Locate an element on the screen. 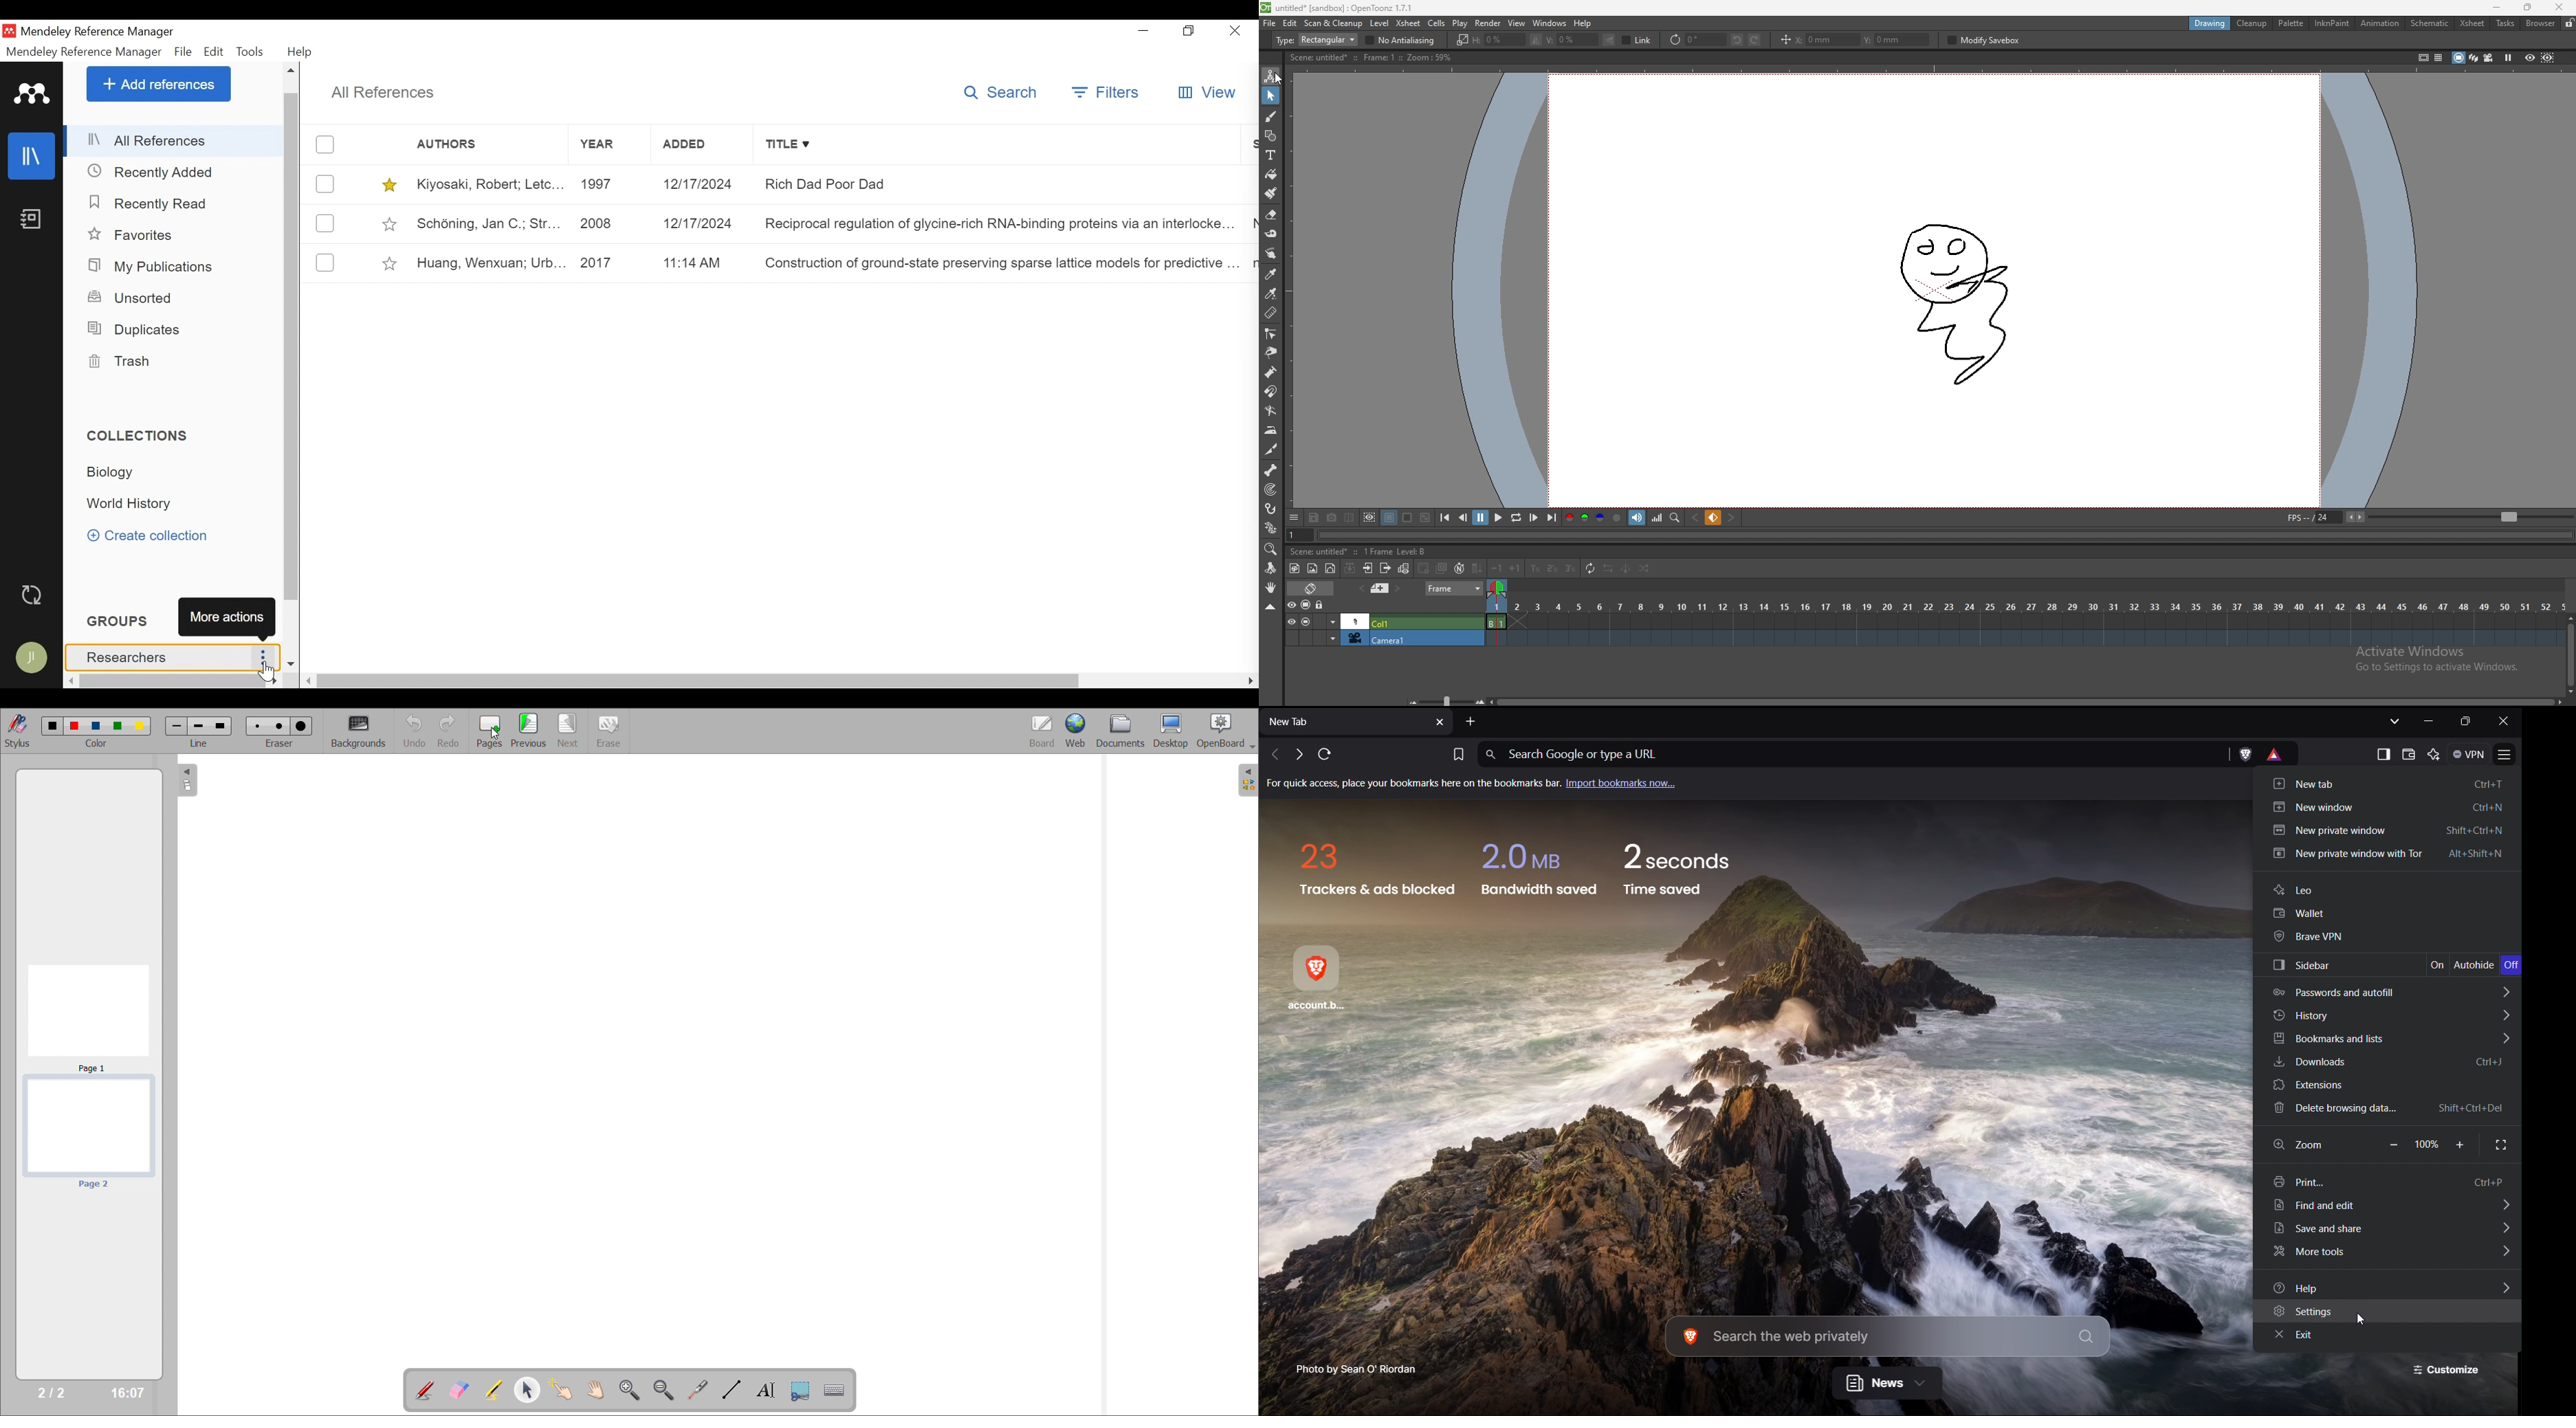 This screenshot has height=1428, width=2576. Rich Dad Poor Dad is located at coordinates (1001, 184).